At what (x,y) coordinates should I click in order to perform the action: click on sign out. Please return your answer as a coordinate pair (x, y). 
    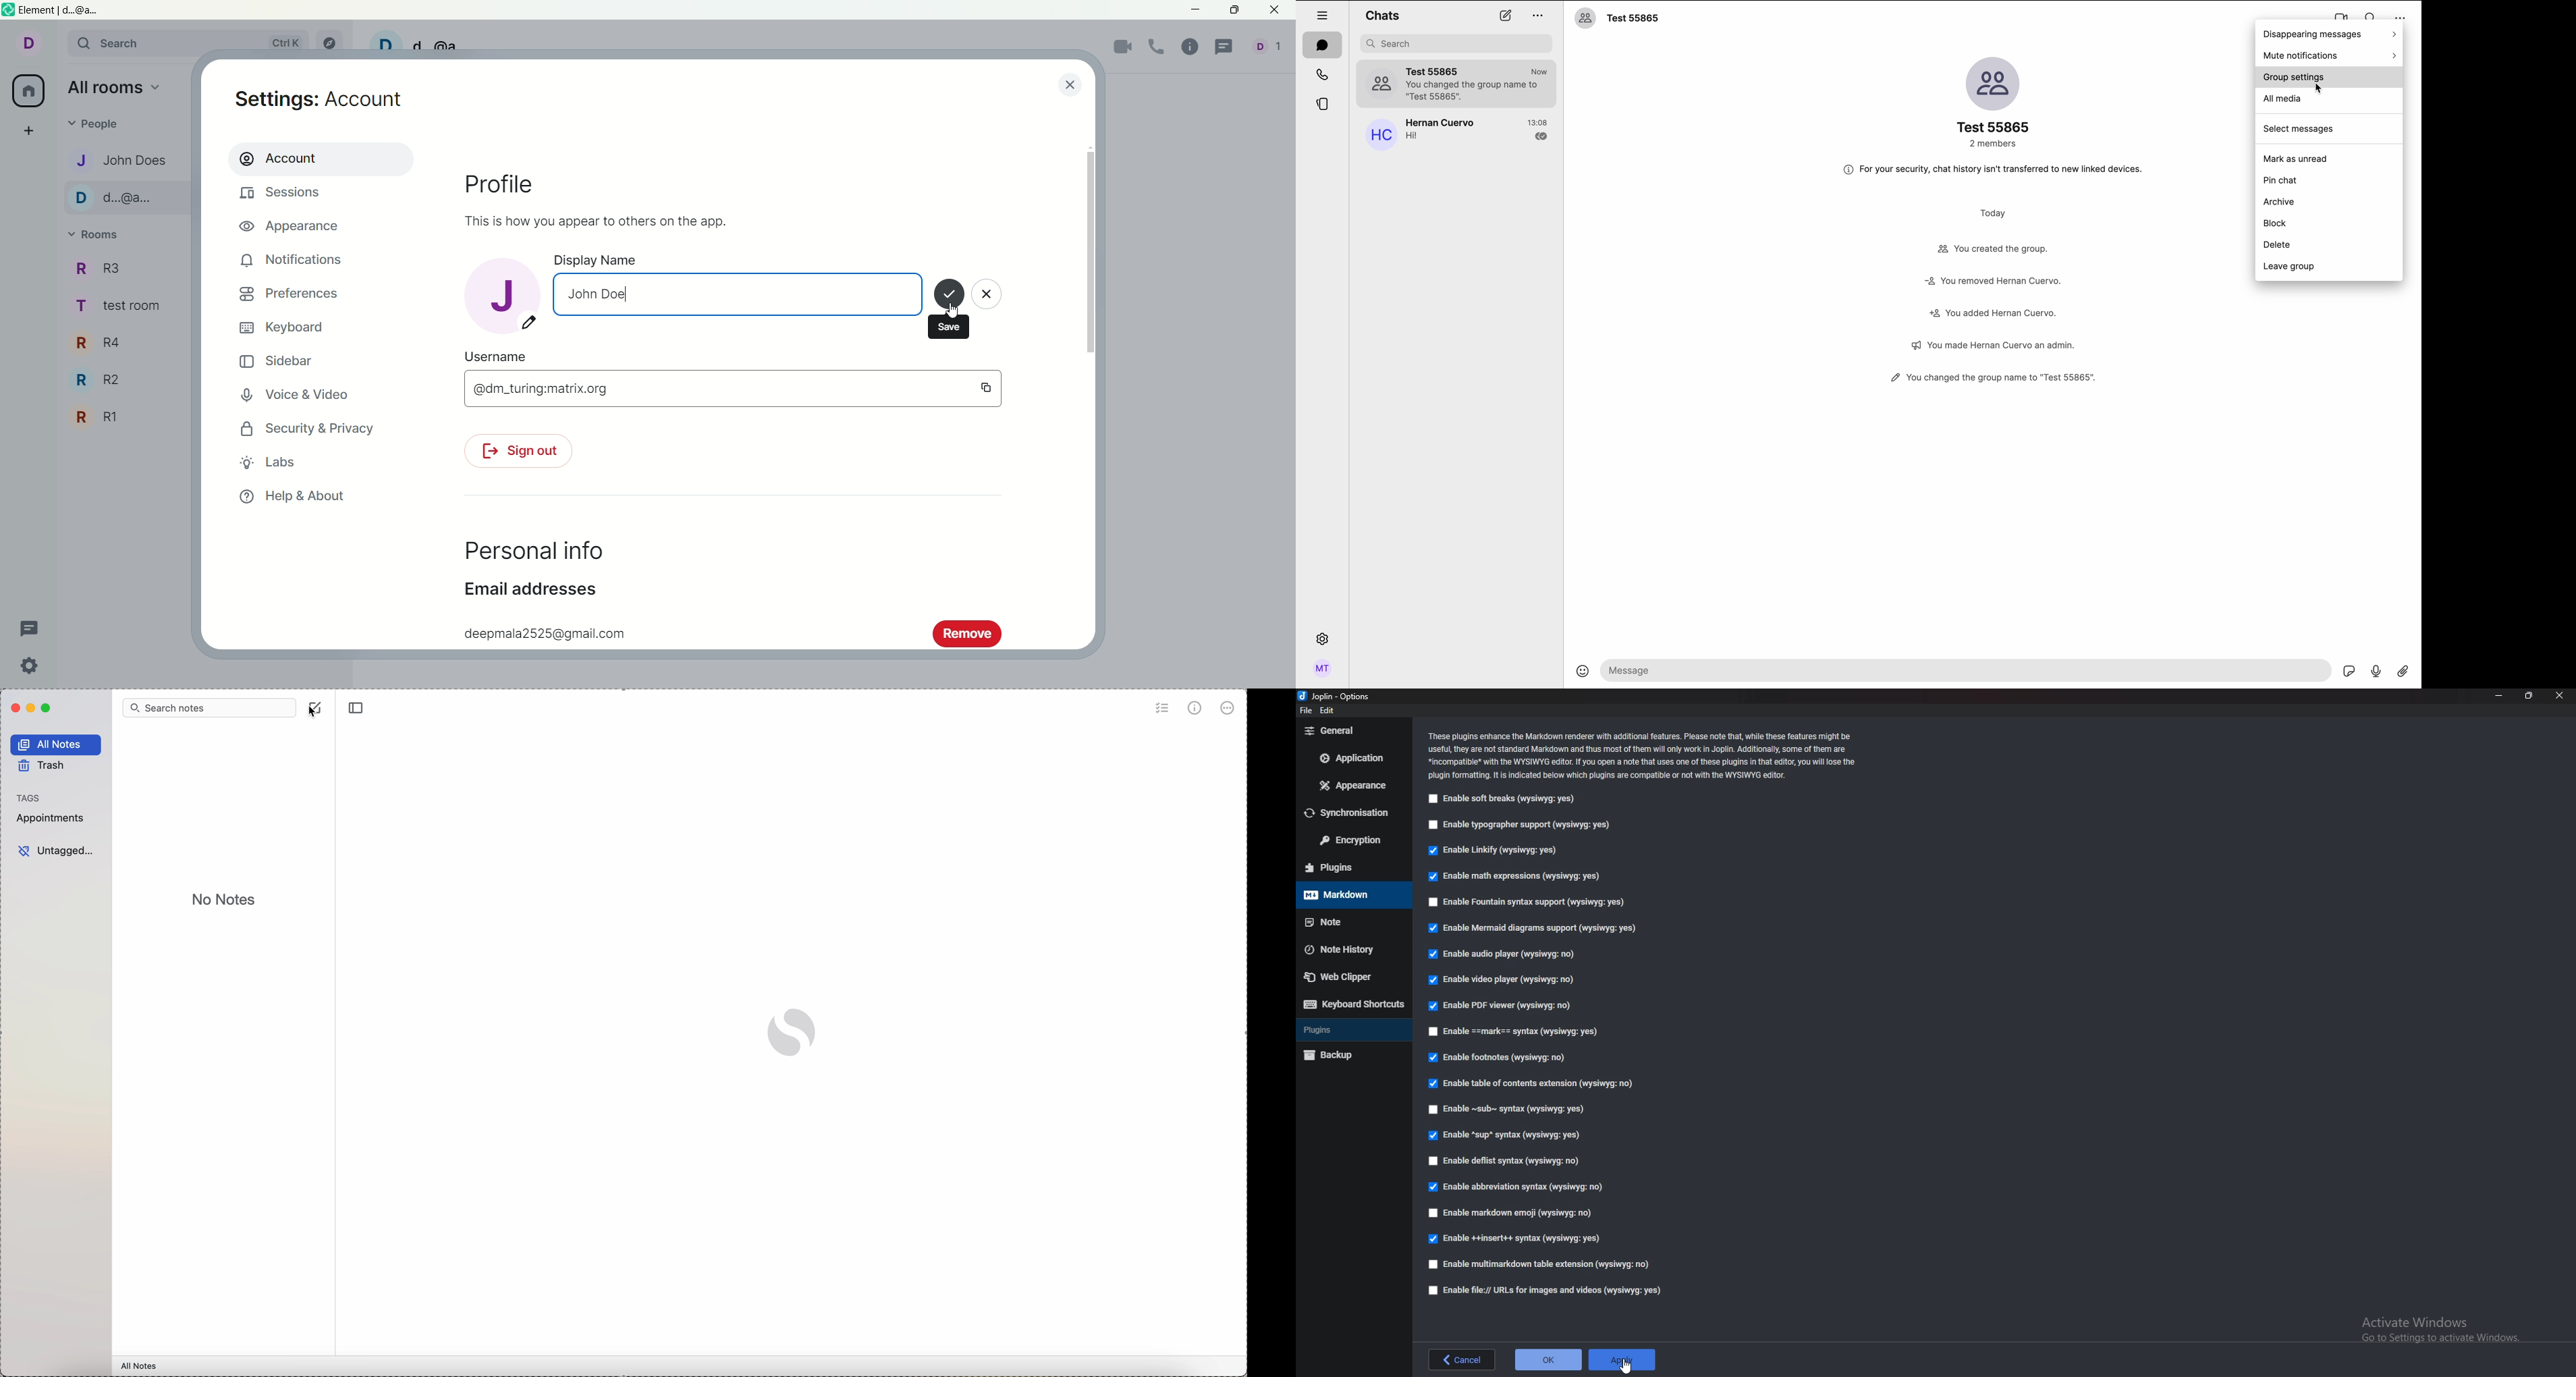
    Looking at the image, I should click on (516, 453).